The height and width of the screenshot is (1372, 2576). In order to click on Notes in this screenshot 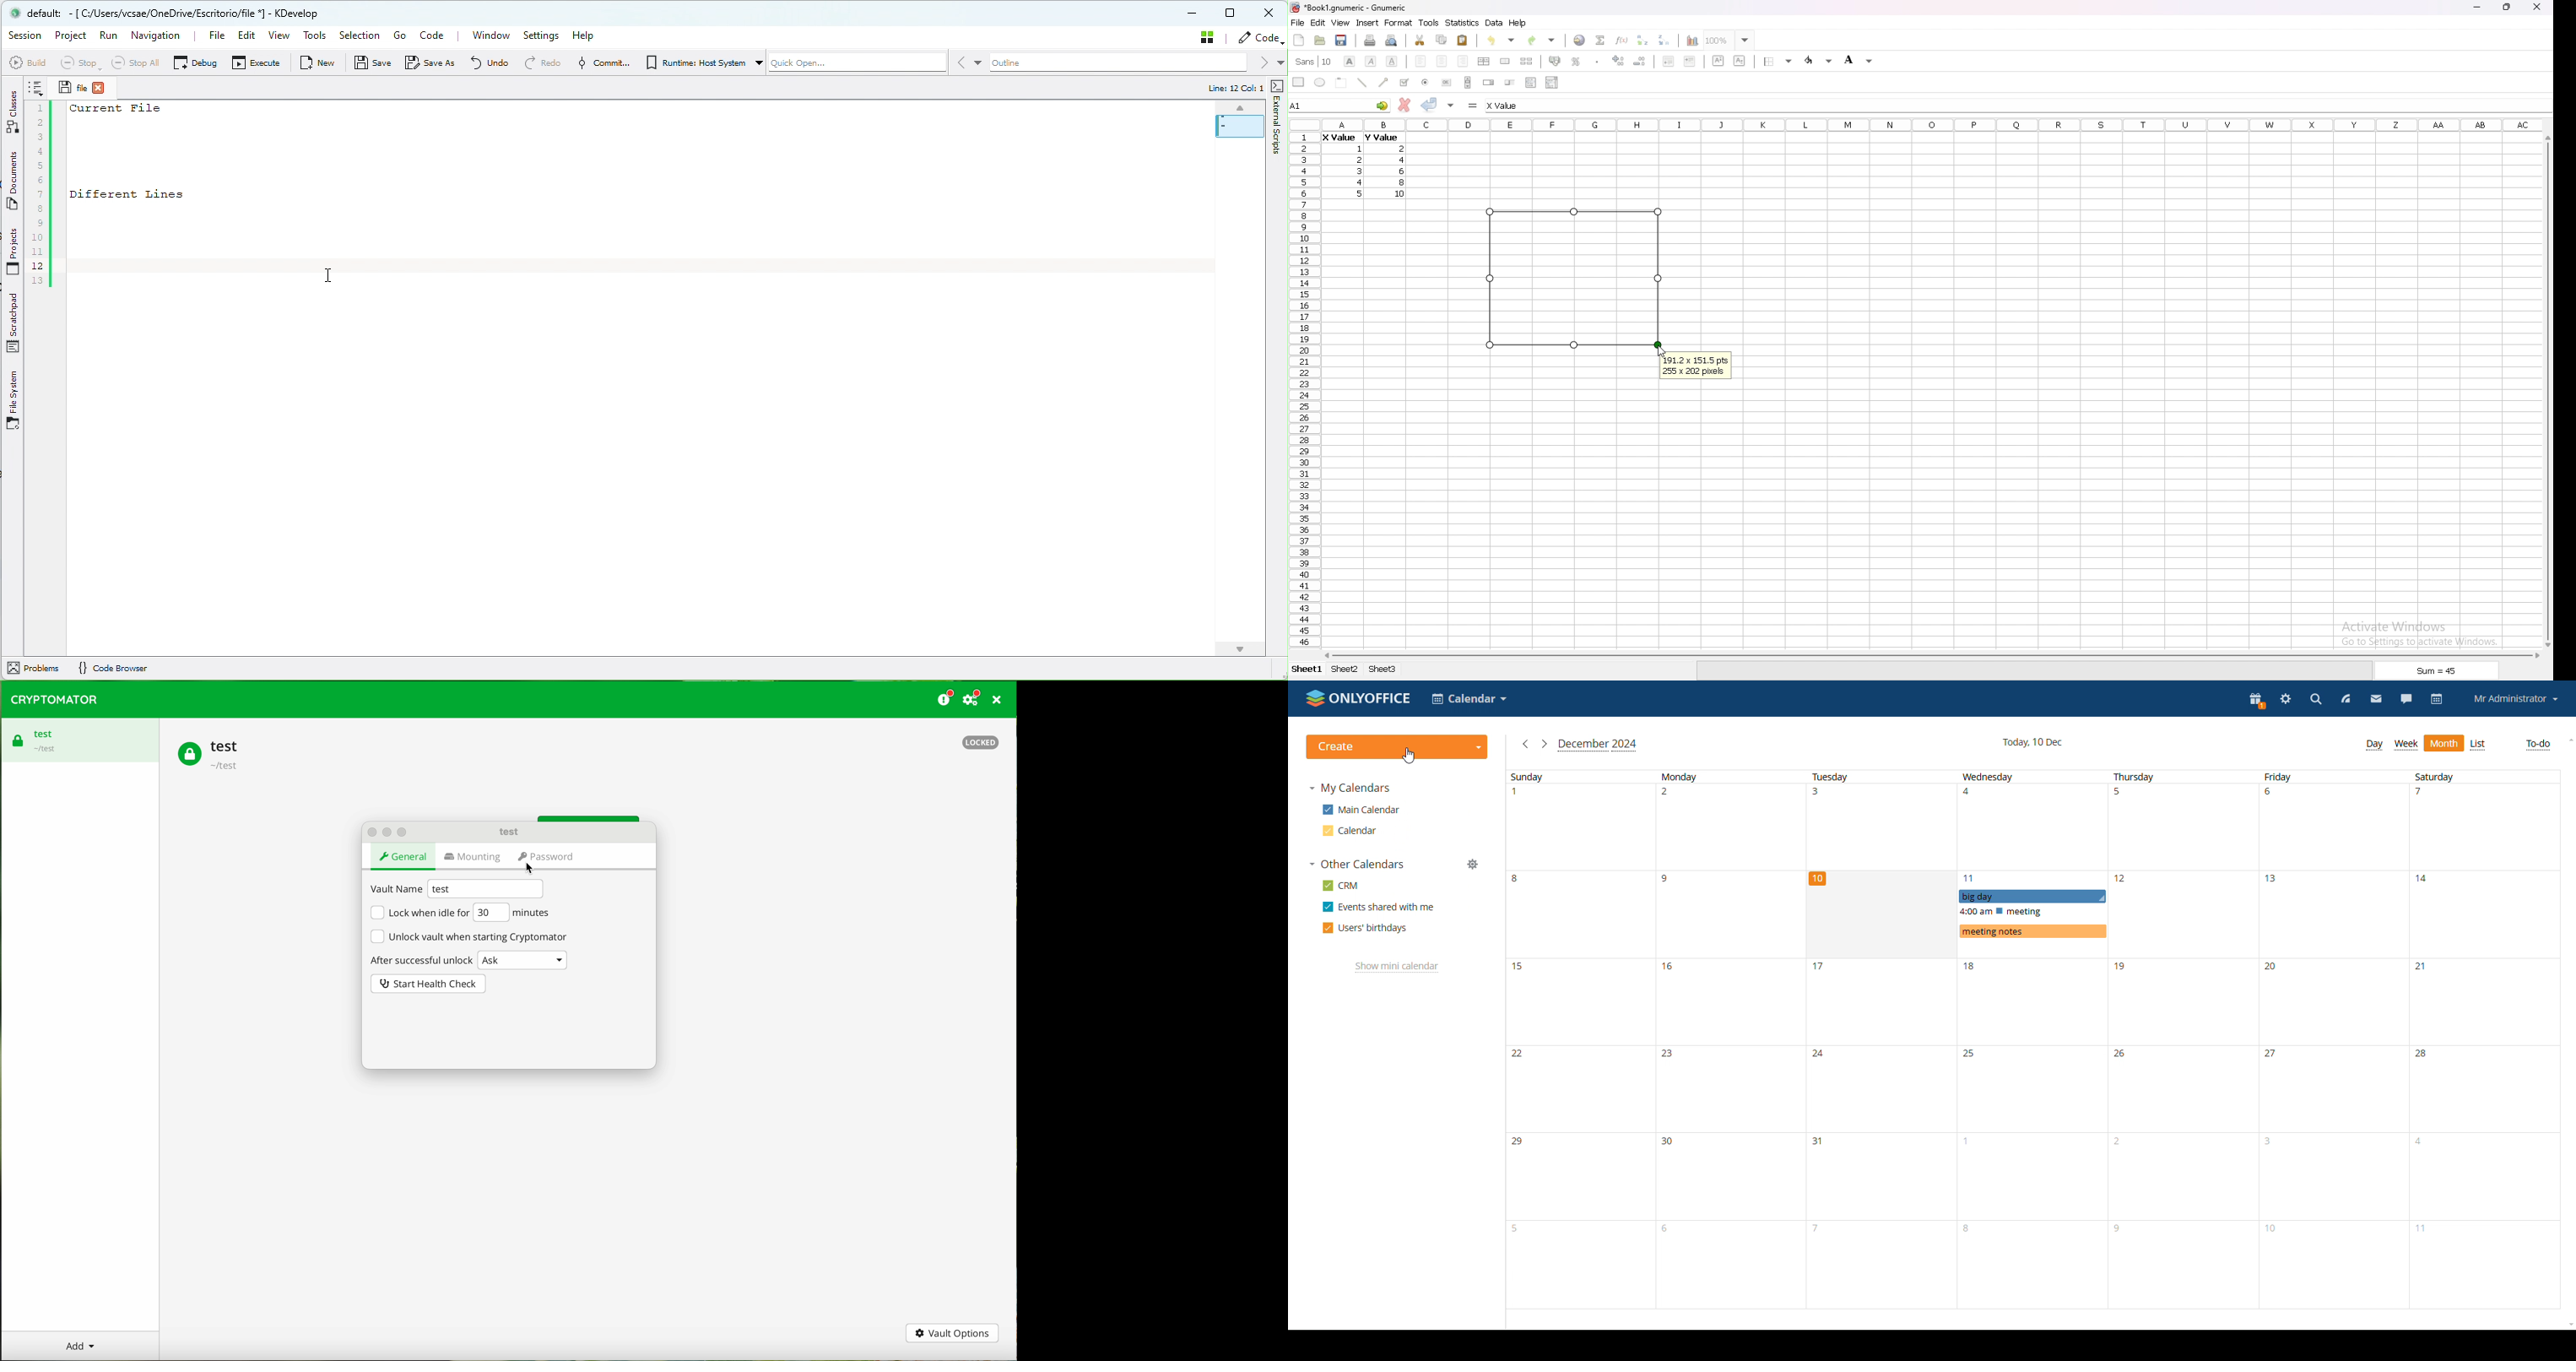, I will do `click(36, 88)`.